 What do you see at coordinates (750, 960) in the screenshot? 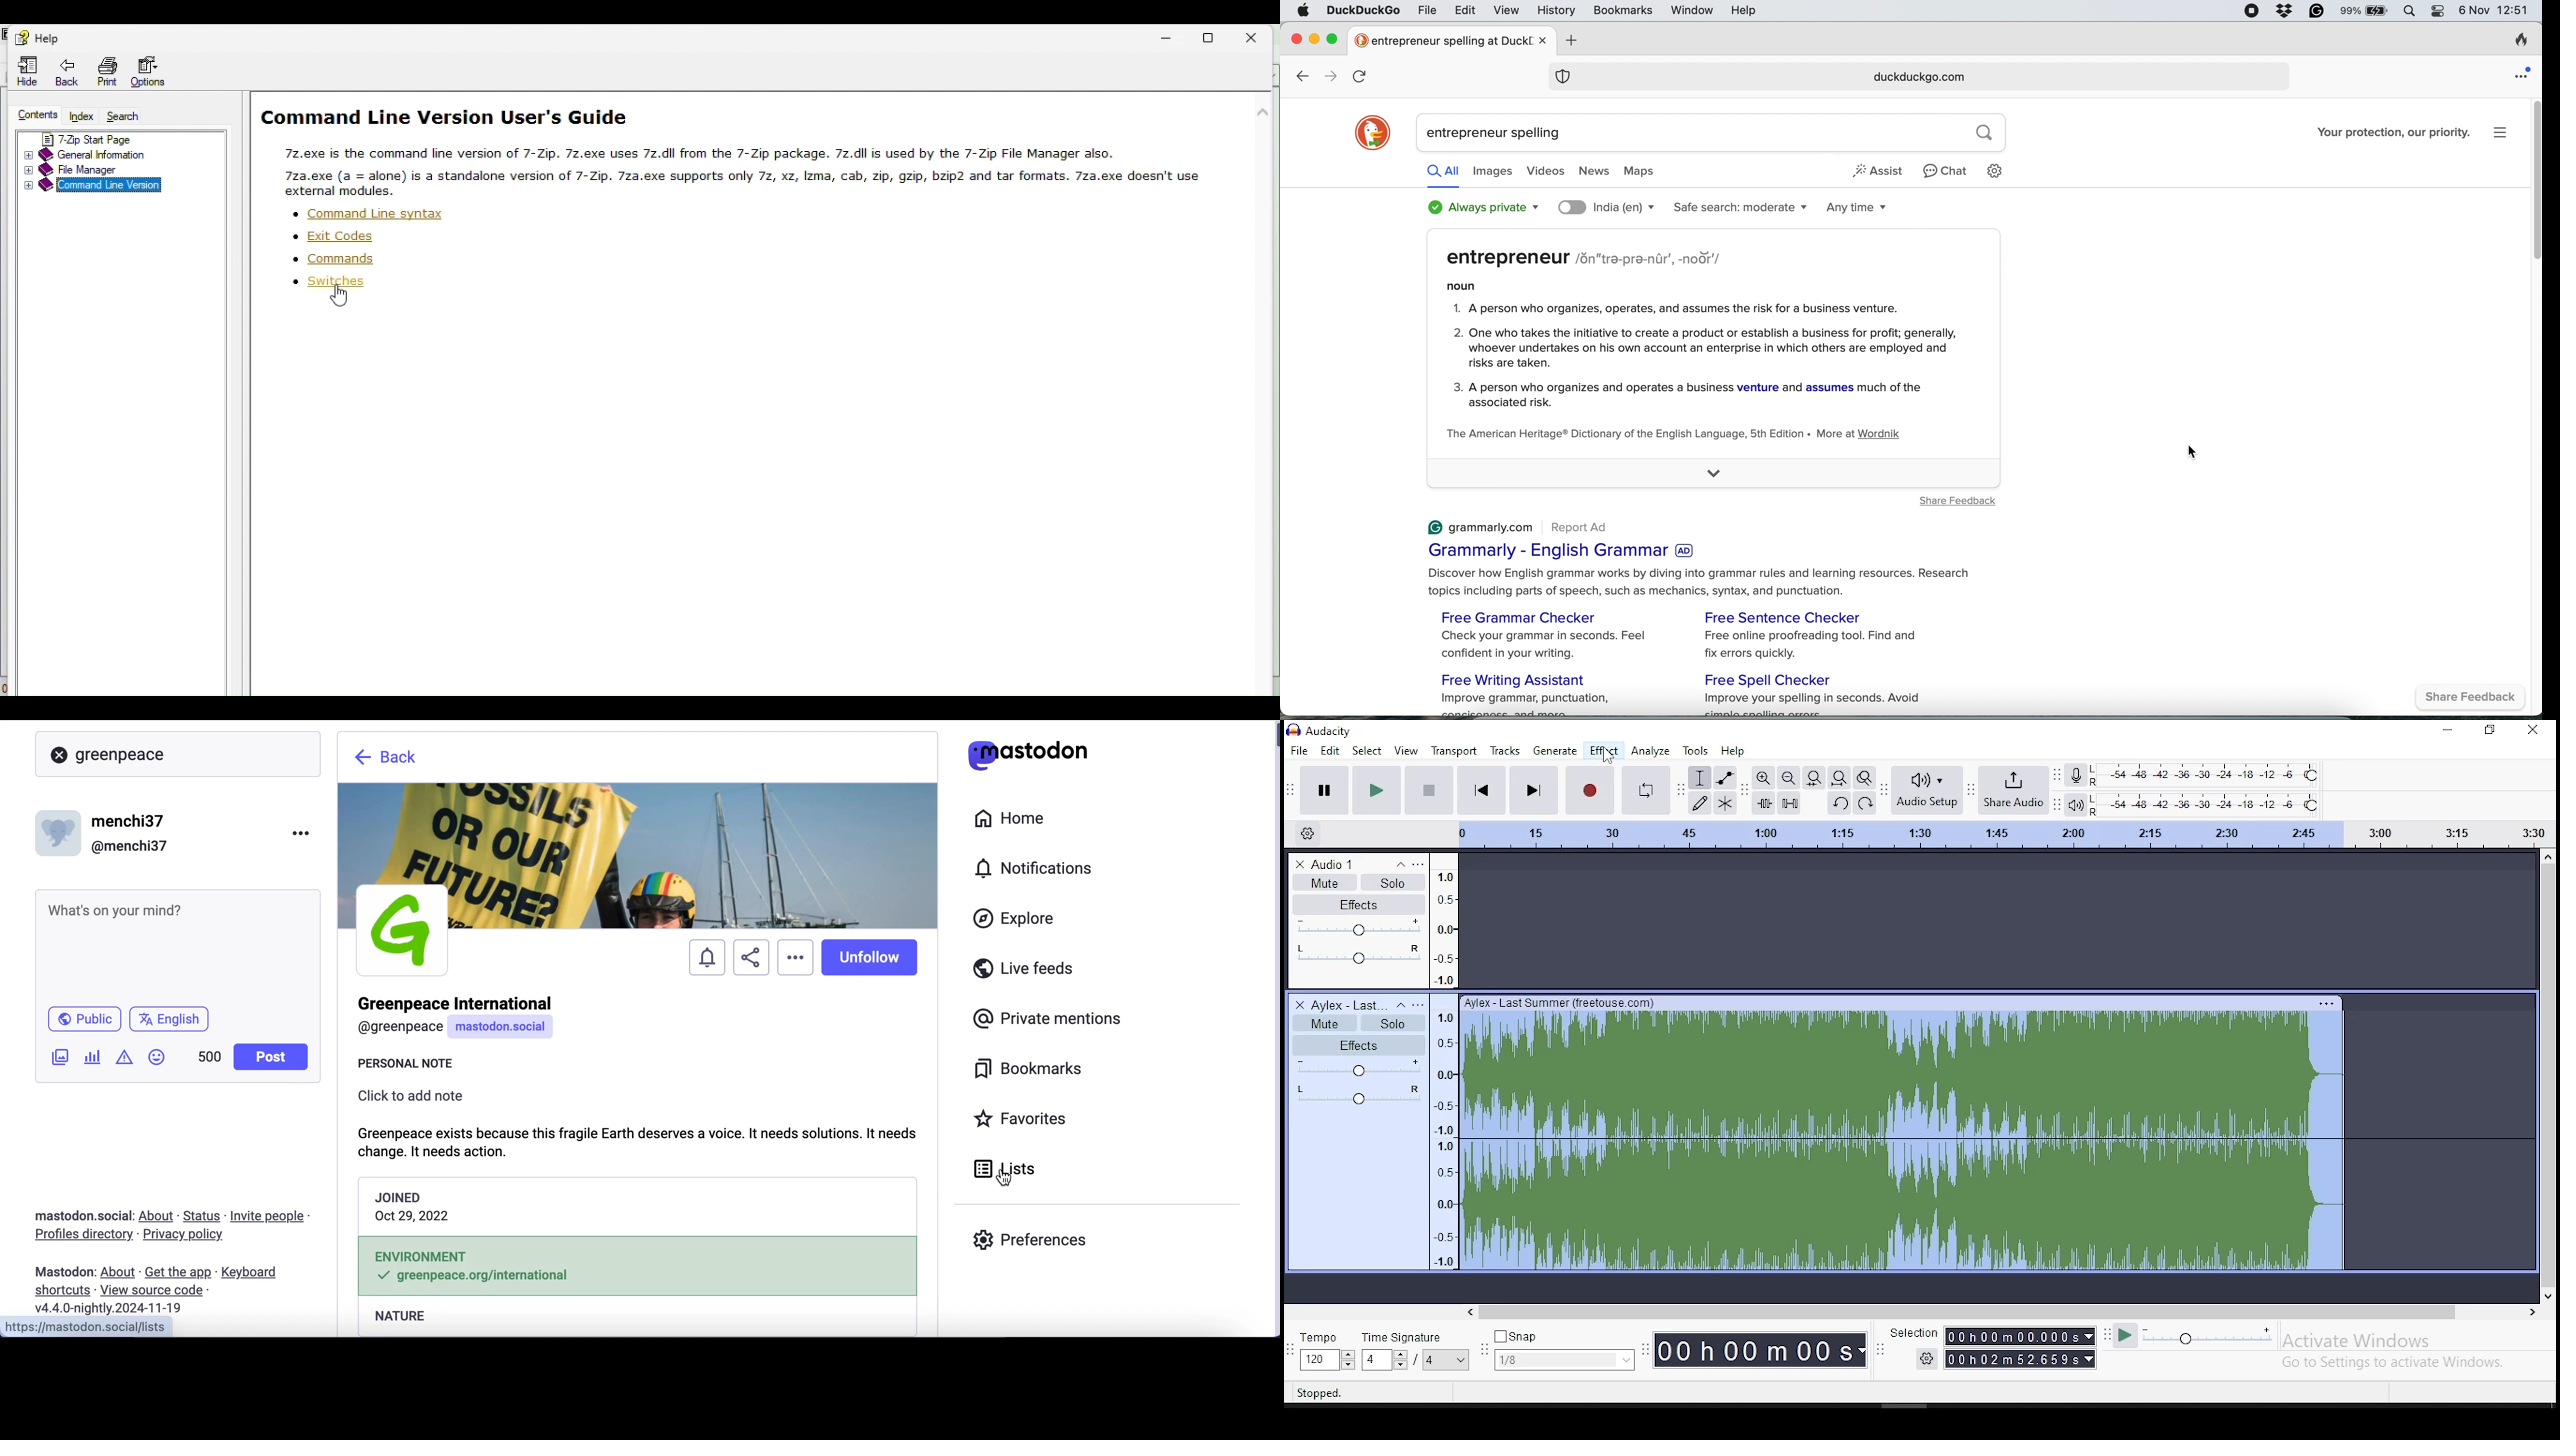
I see `share` at bounding box center [750, 960].